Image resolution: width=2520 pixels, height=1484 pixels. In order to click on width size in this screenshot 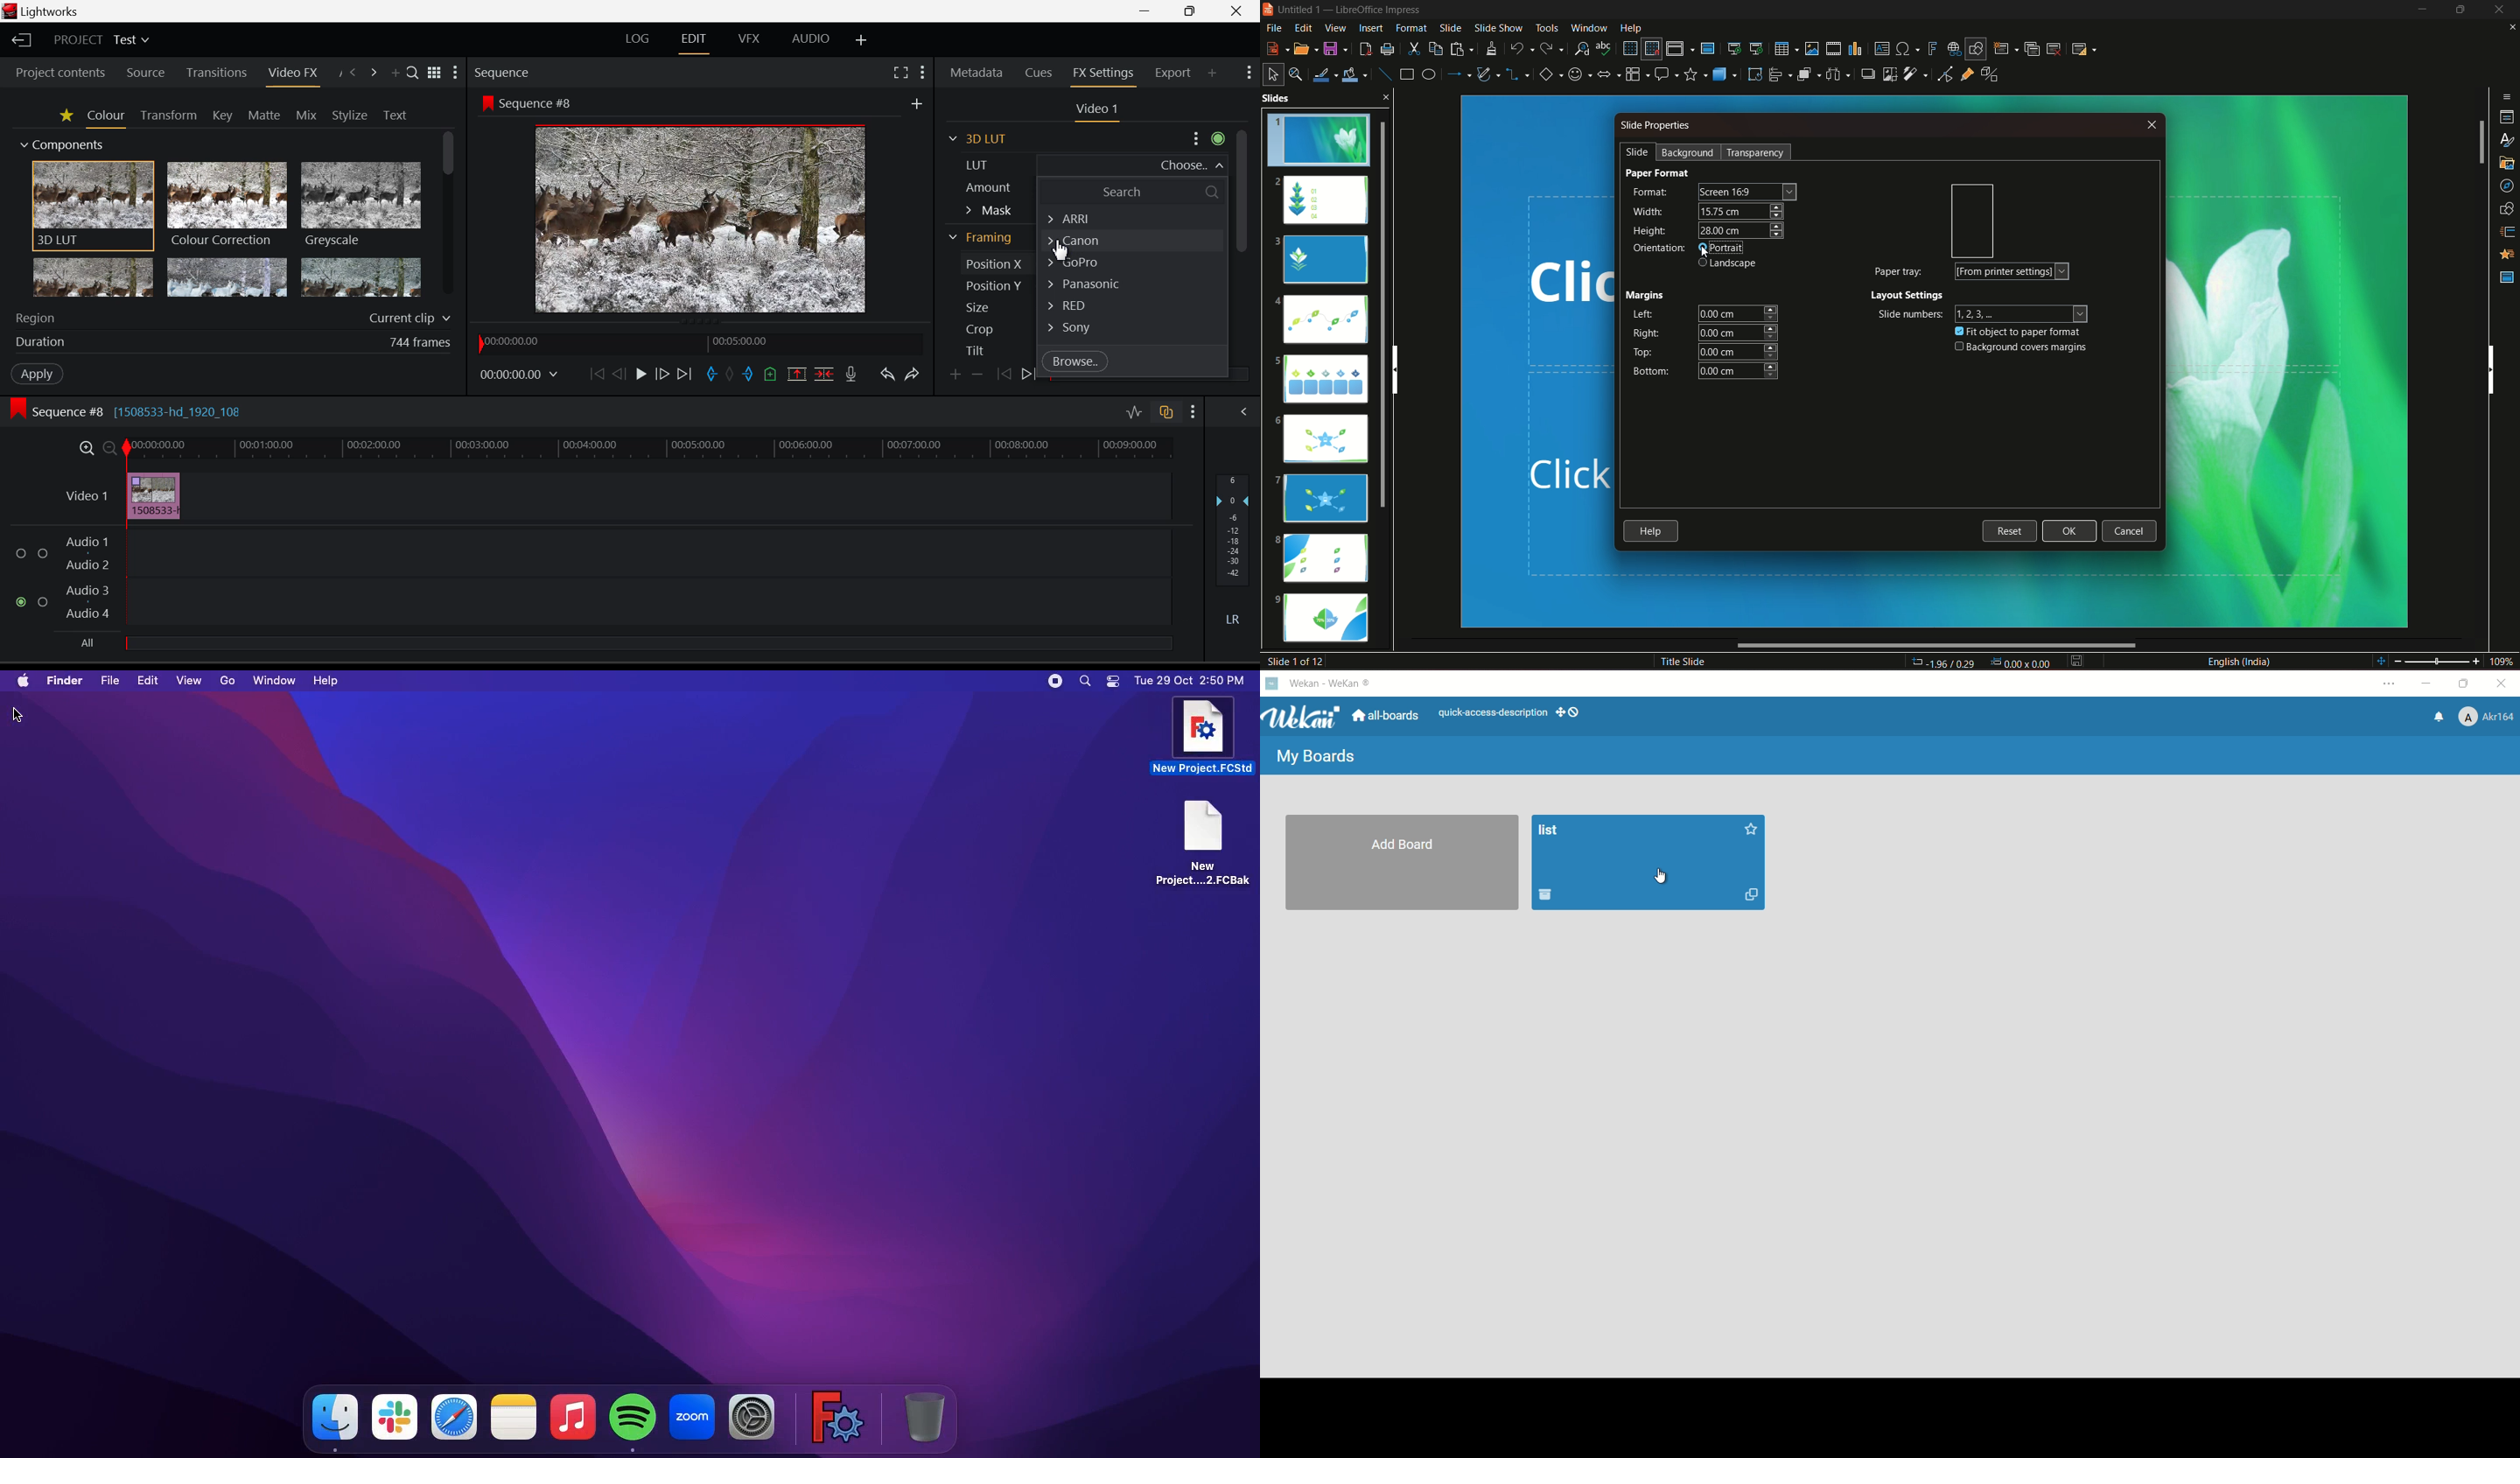, I will do `click(1740, 211)`.